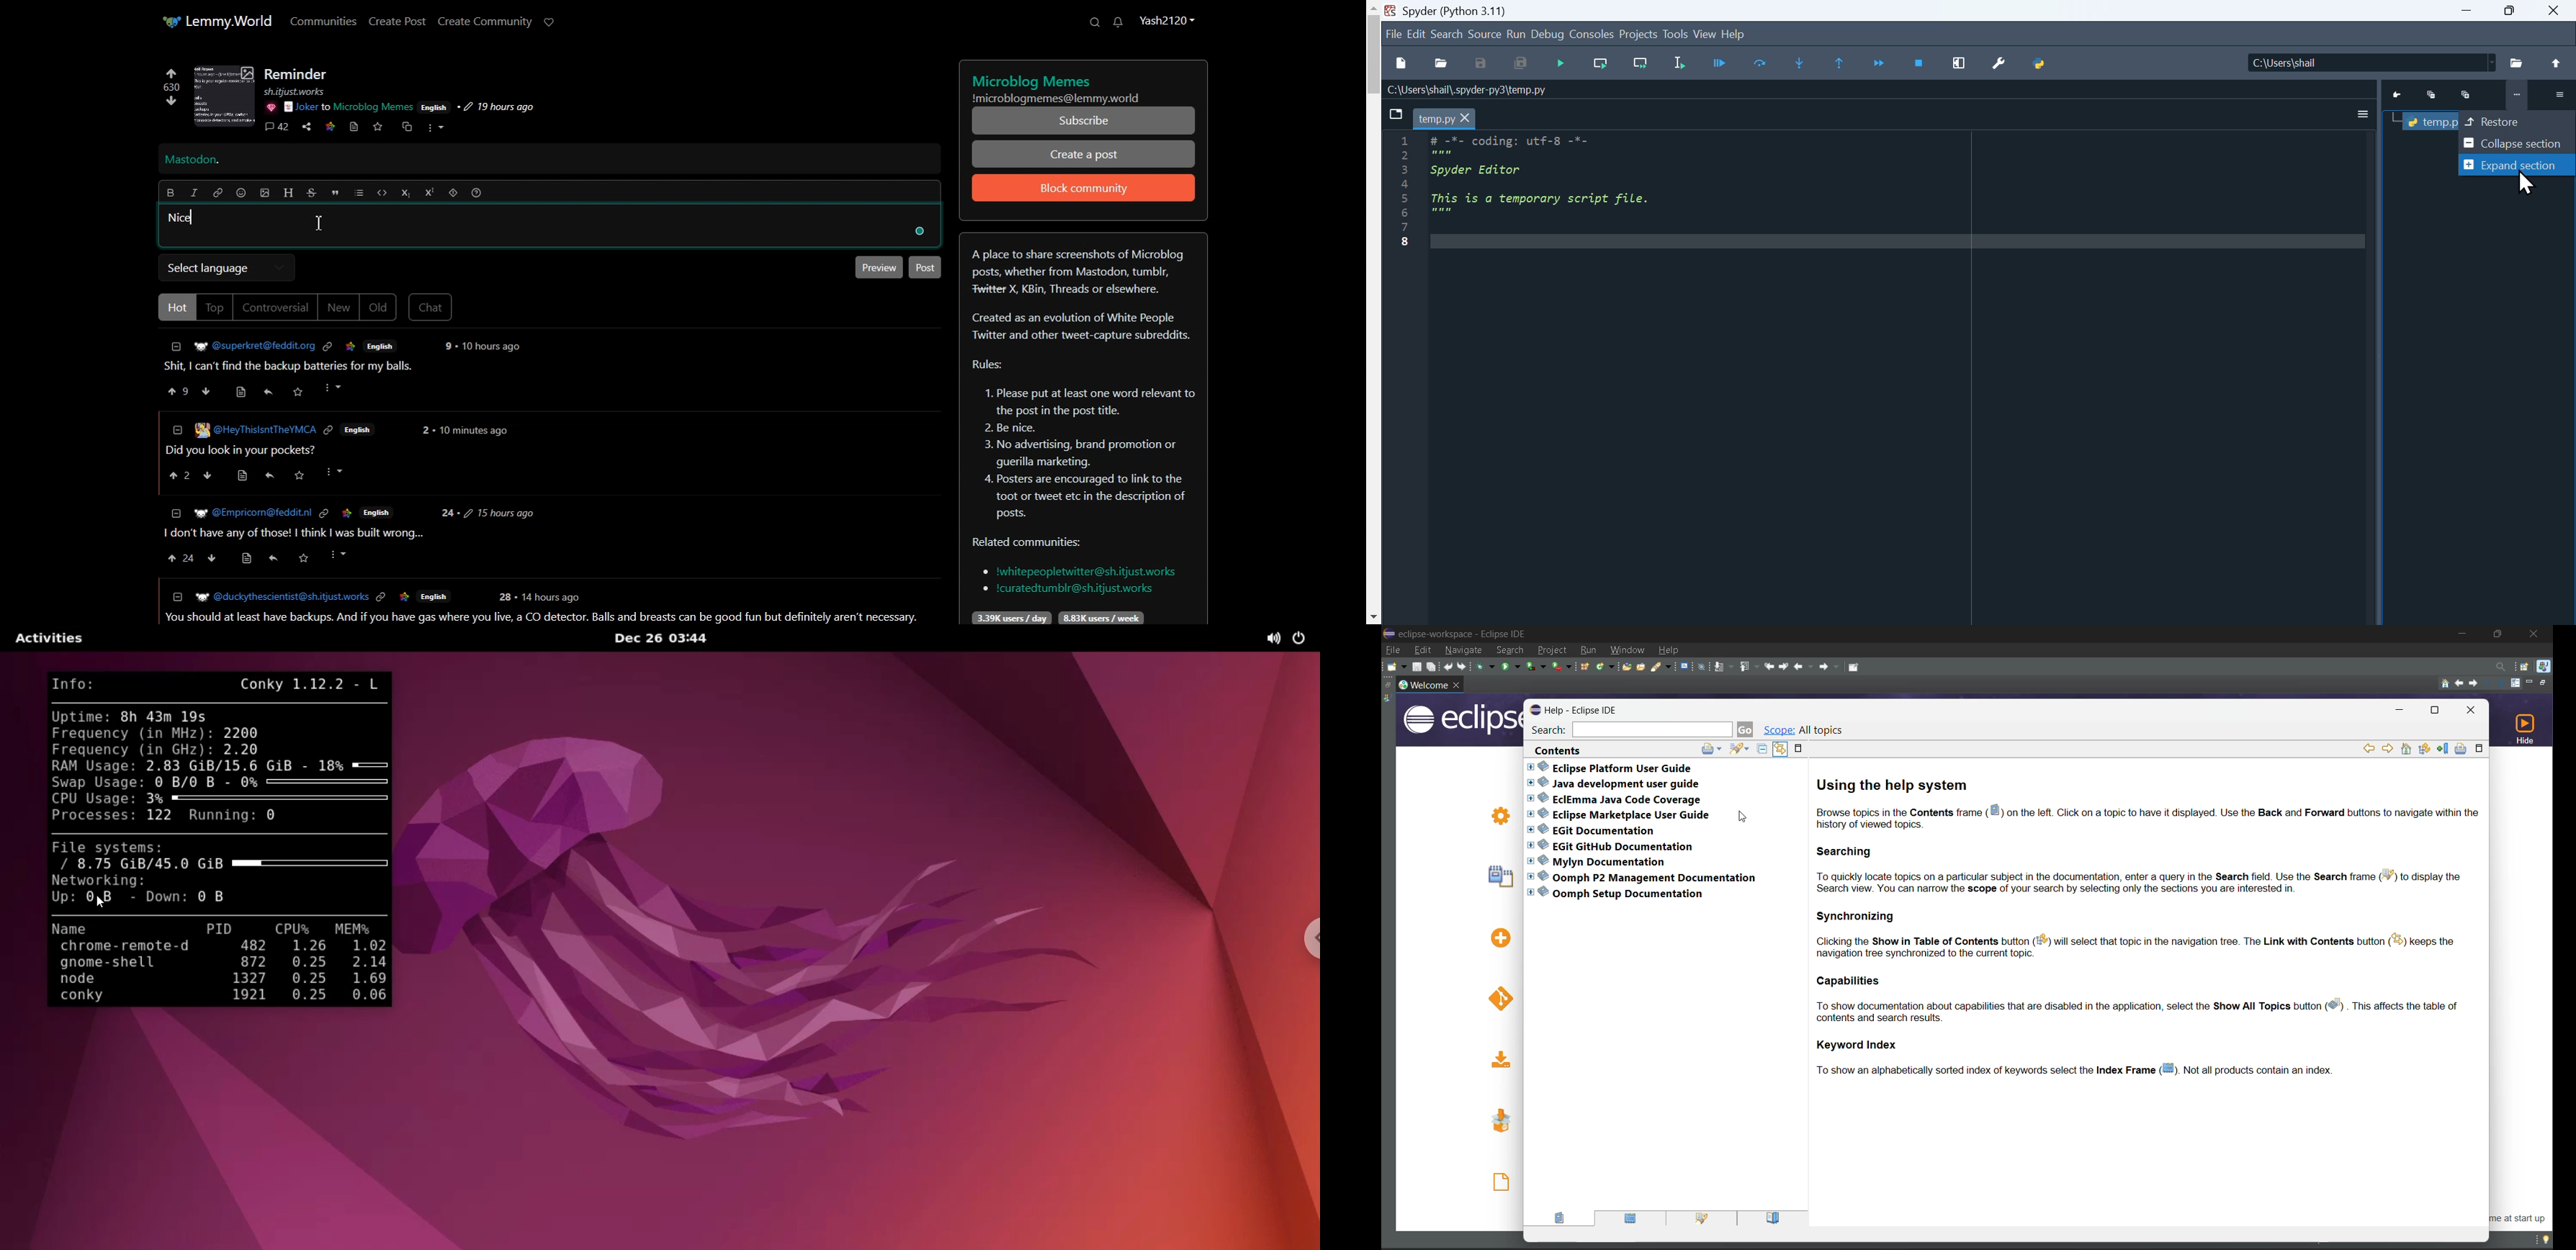  What do you see at coordinates (433, 598) in the screenshot?
I see `English` at bounding box center [433, 598].